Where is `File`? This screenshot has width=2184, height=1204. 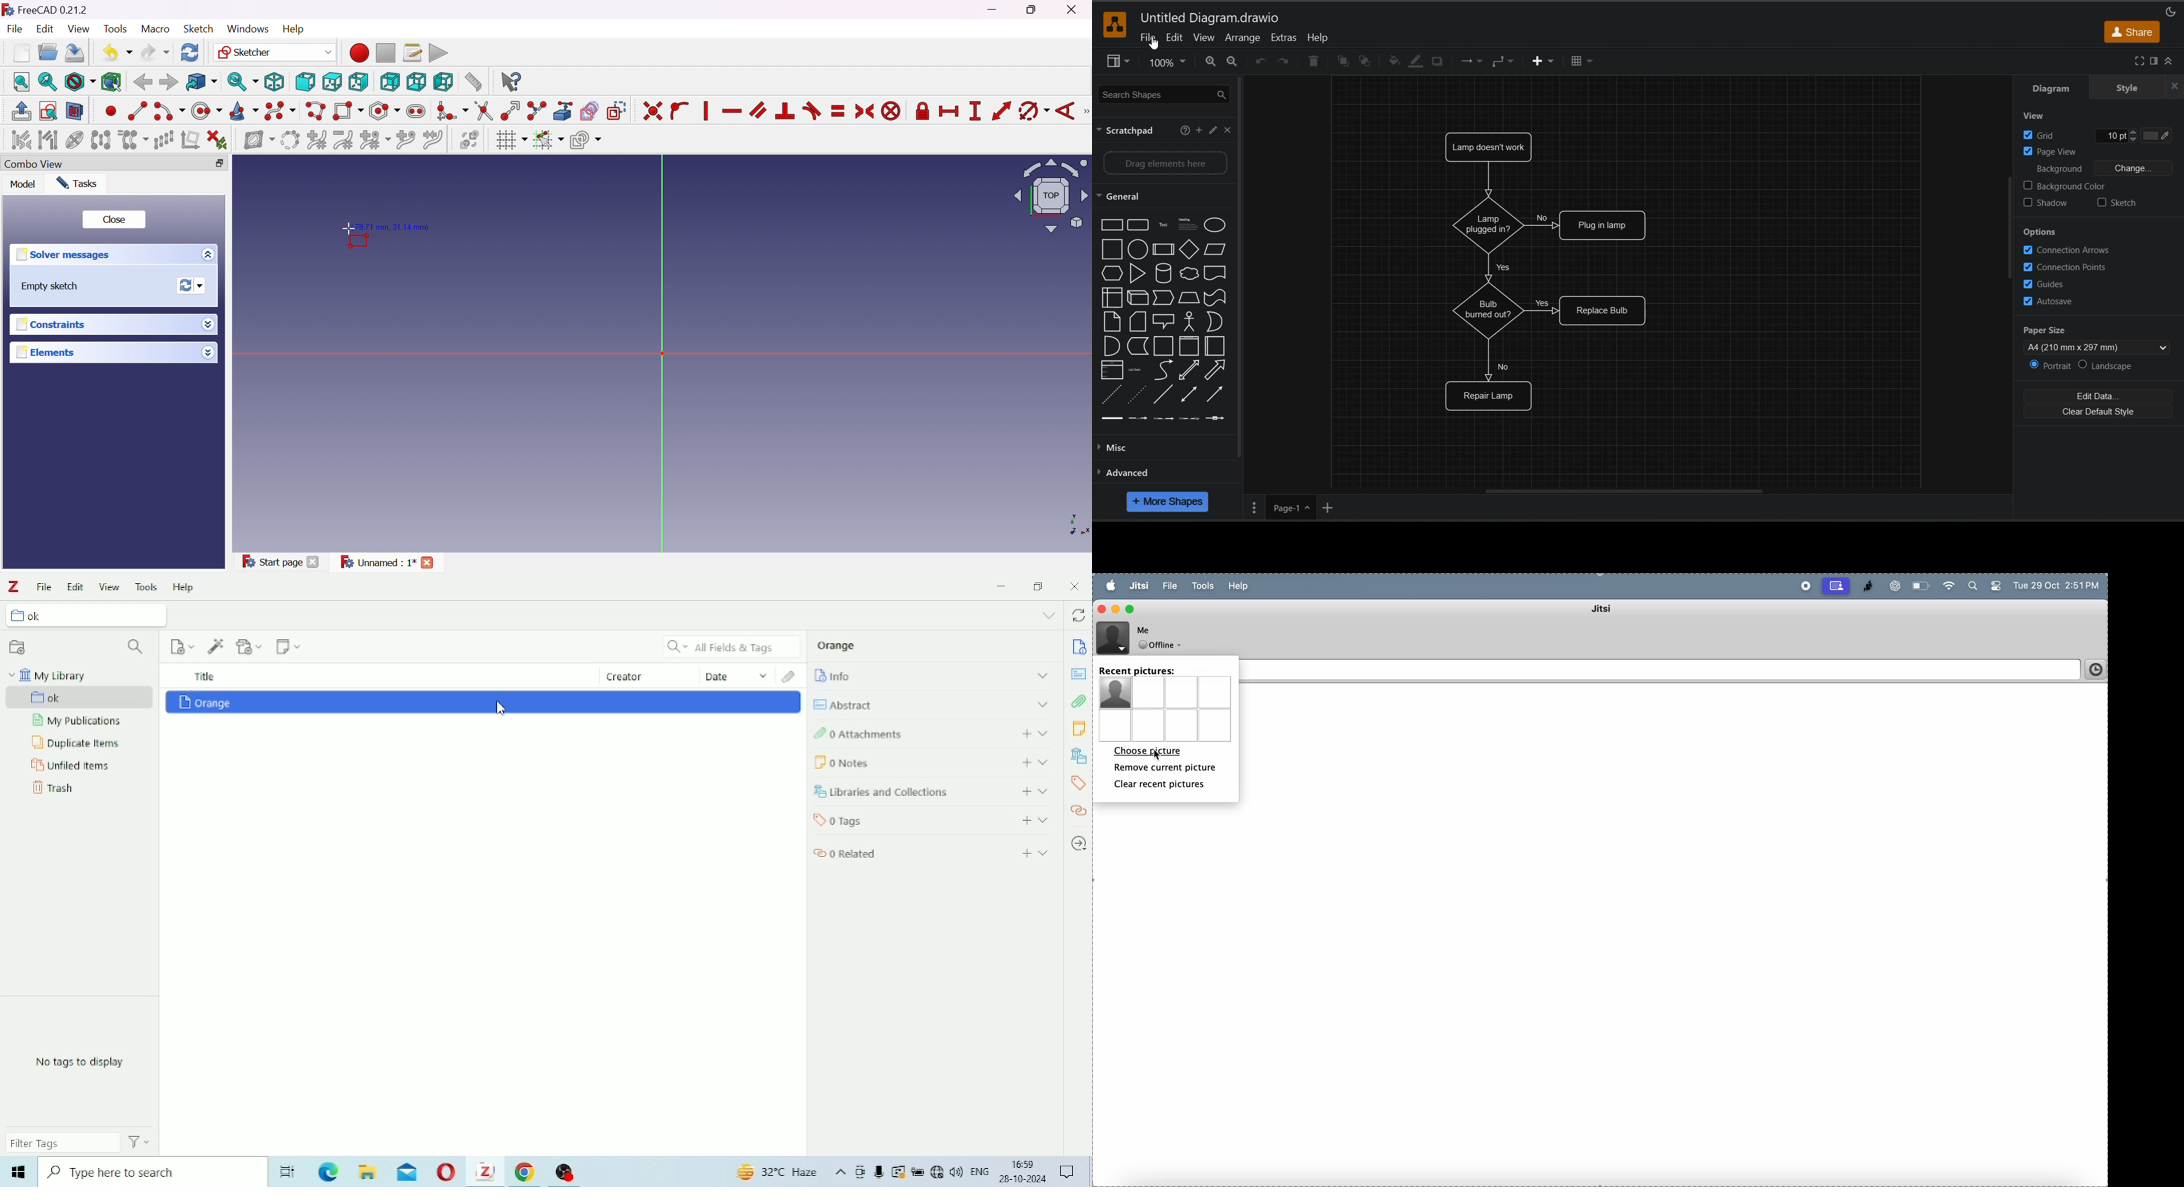 File is located at coordinates (45, 587).